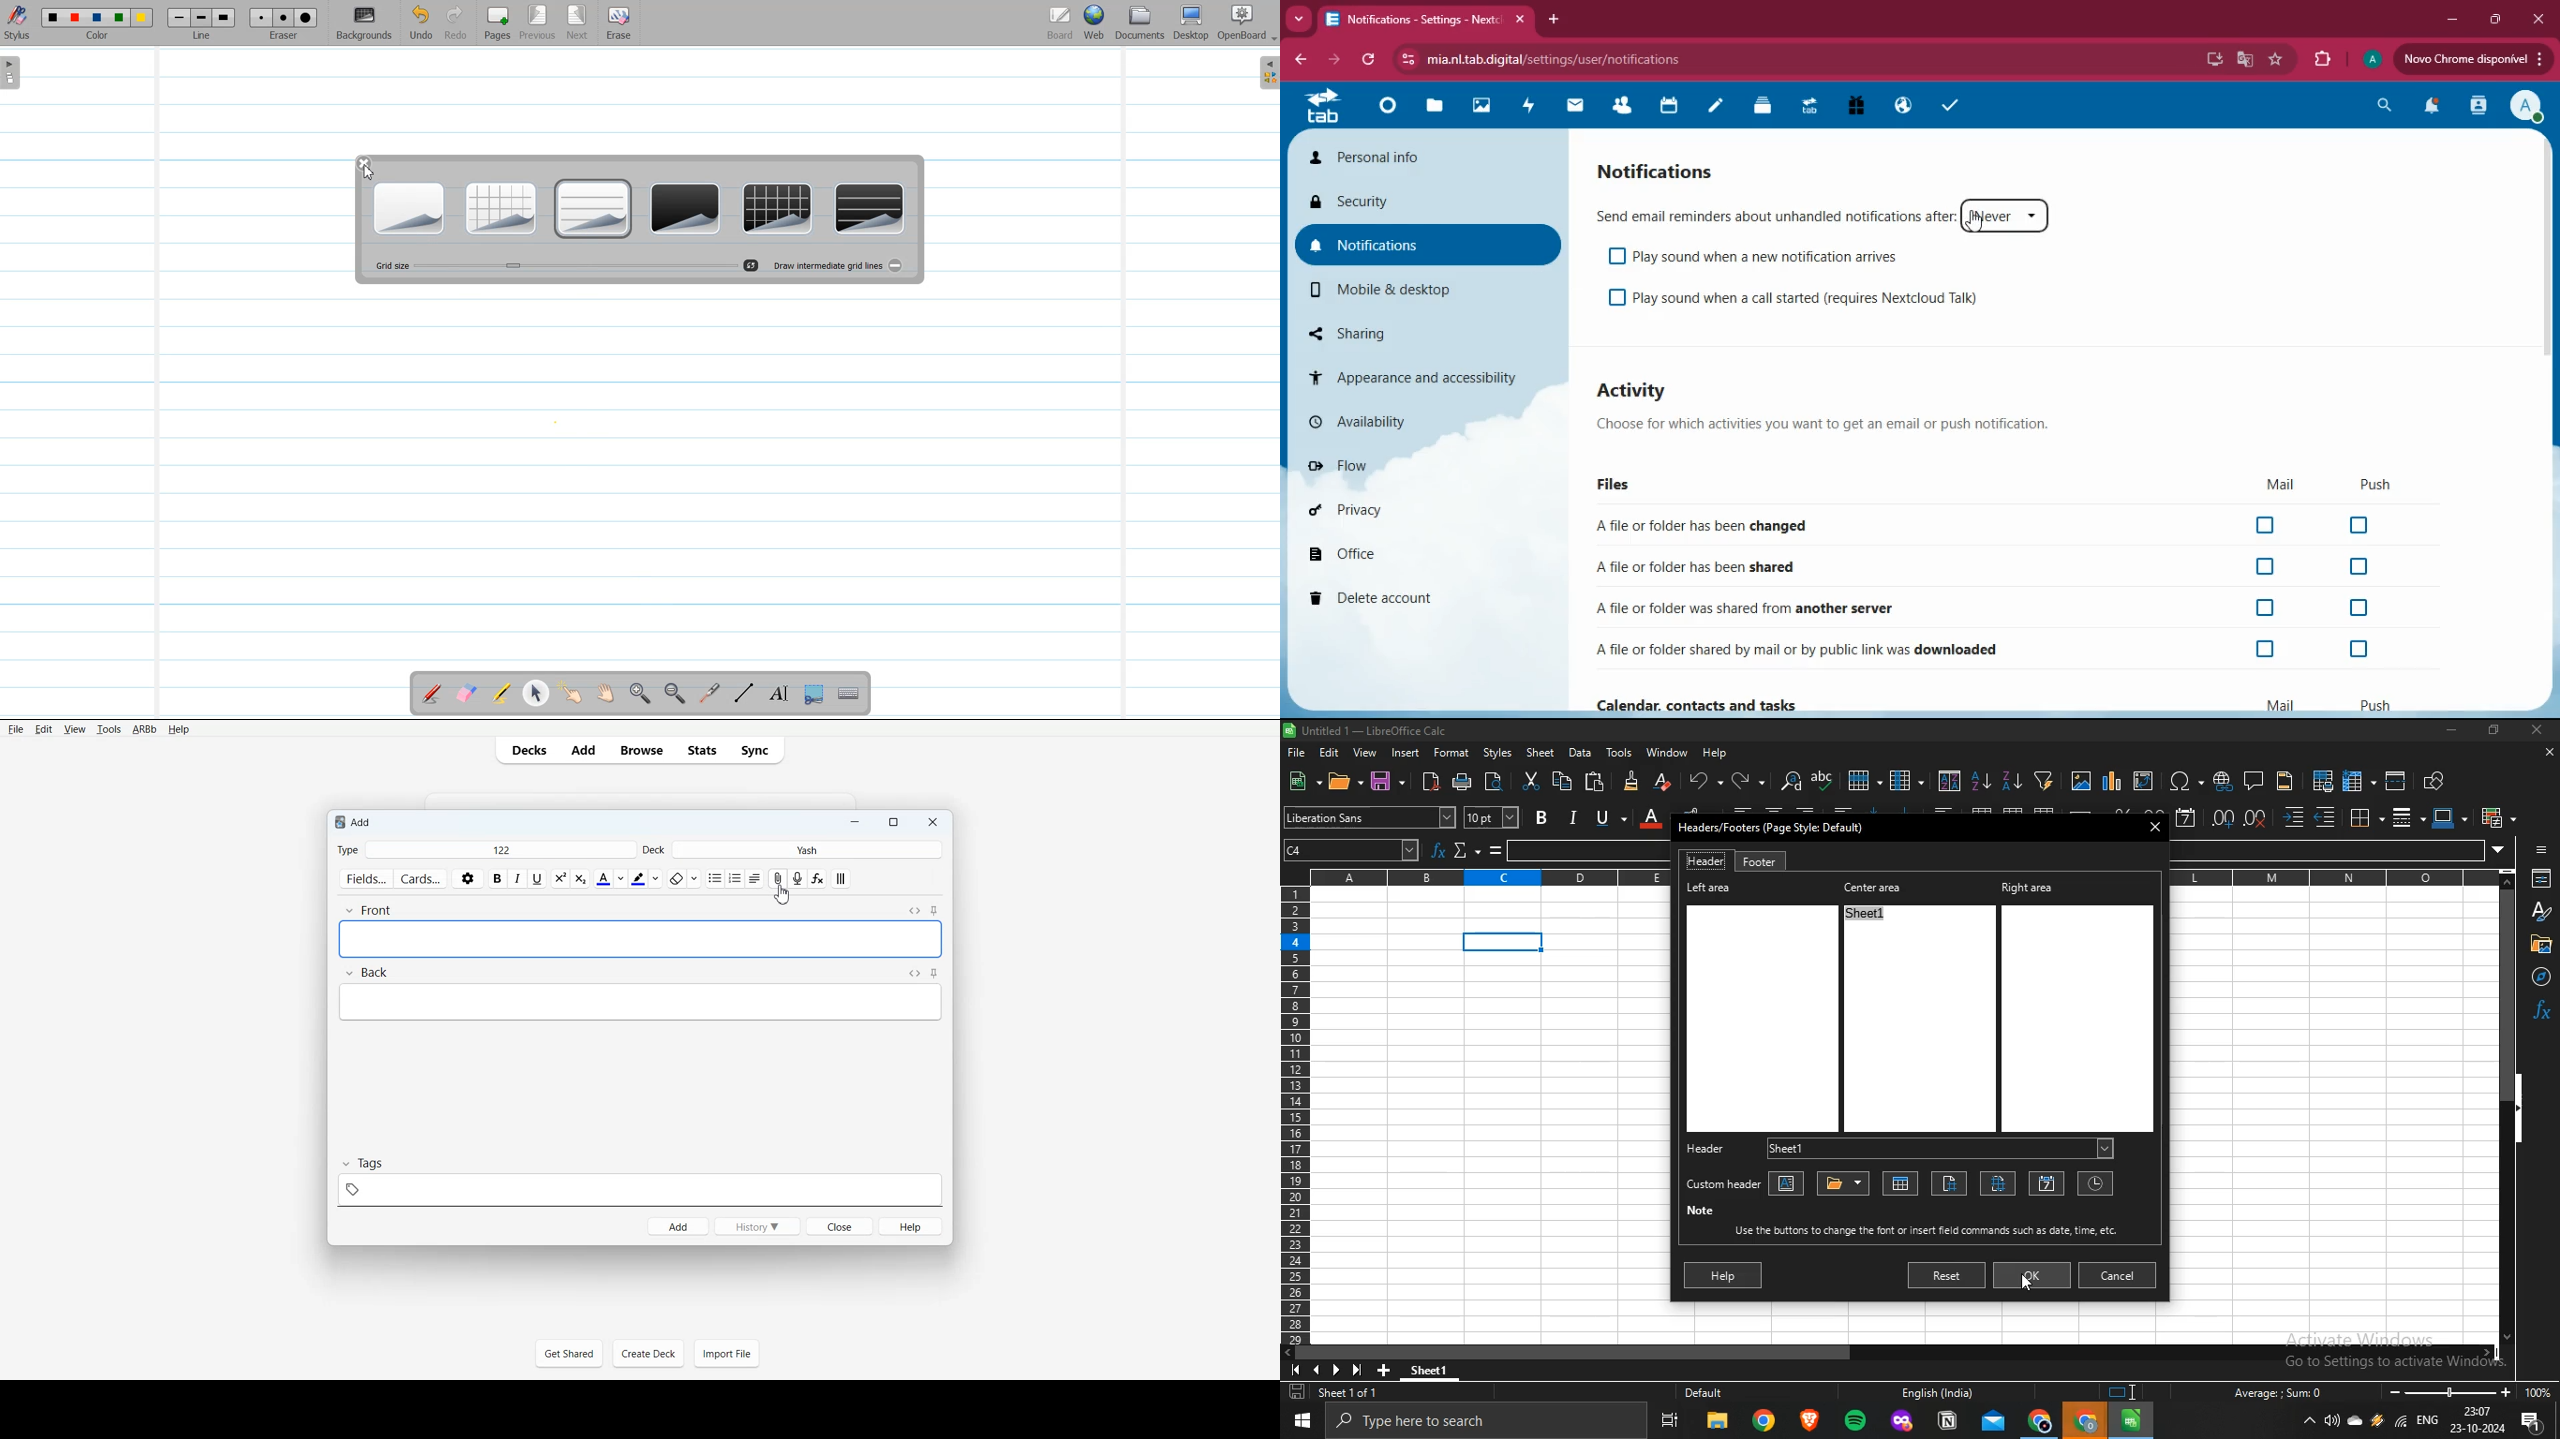 The width and height of the screenshot is (2576, 1456). I want to click on Subscript, so click(561, 879).